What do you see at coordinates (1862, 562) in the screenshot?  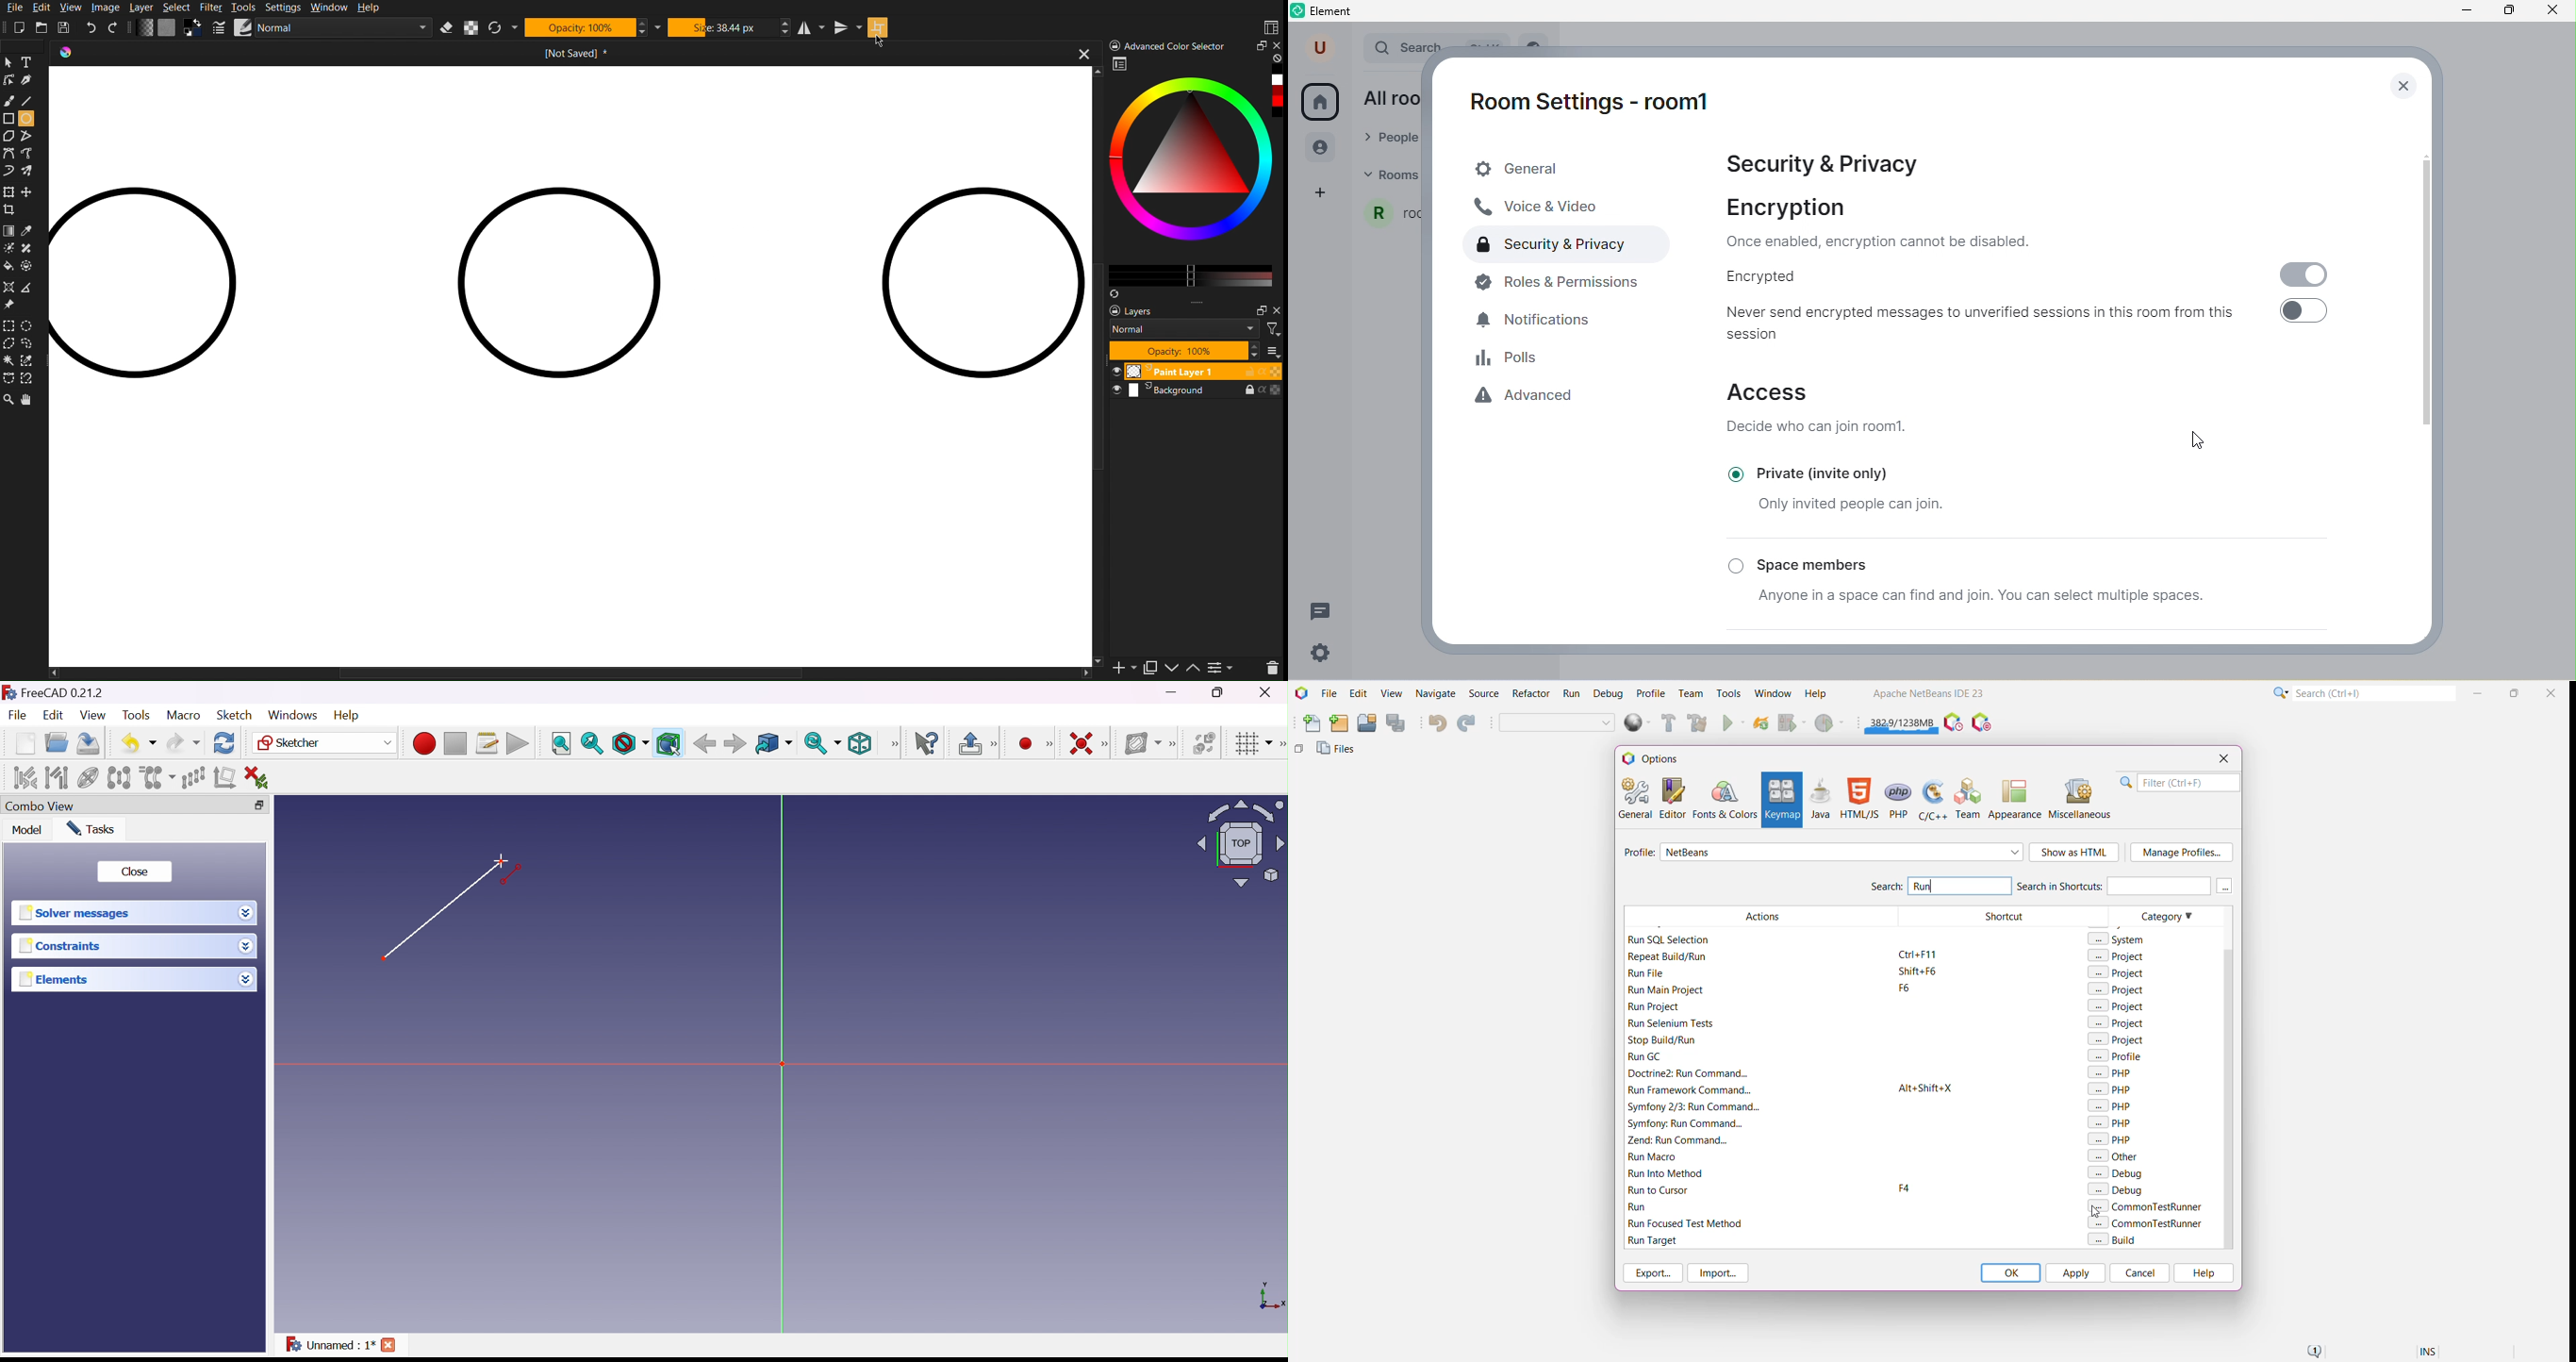 I see `space members` at bounding box center [1862, 562].